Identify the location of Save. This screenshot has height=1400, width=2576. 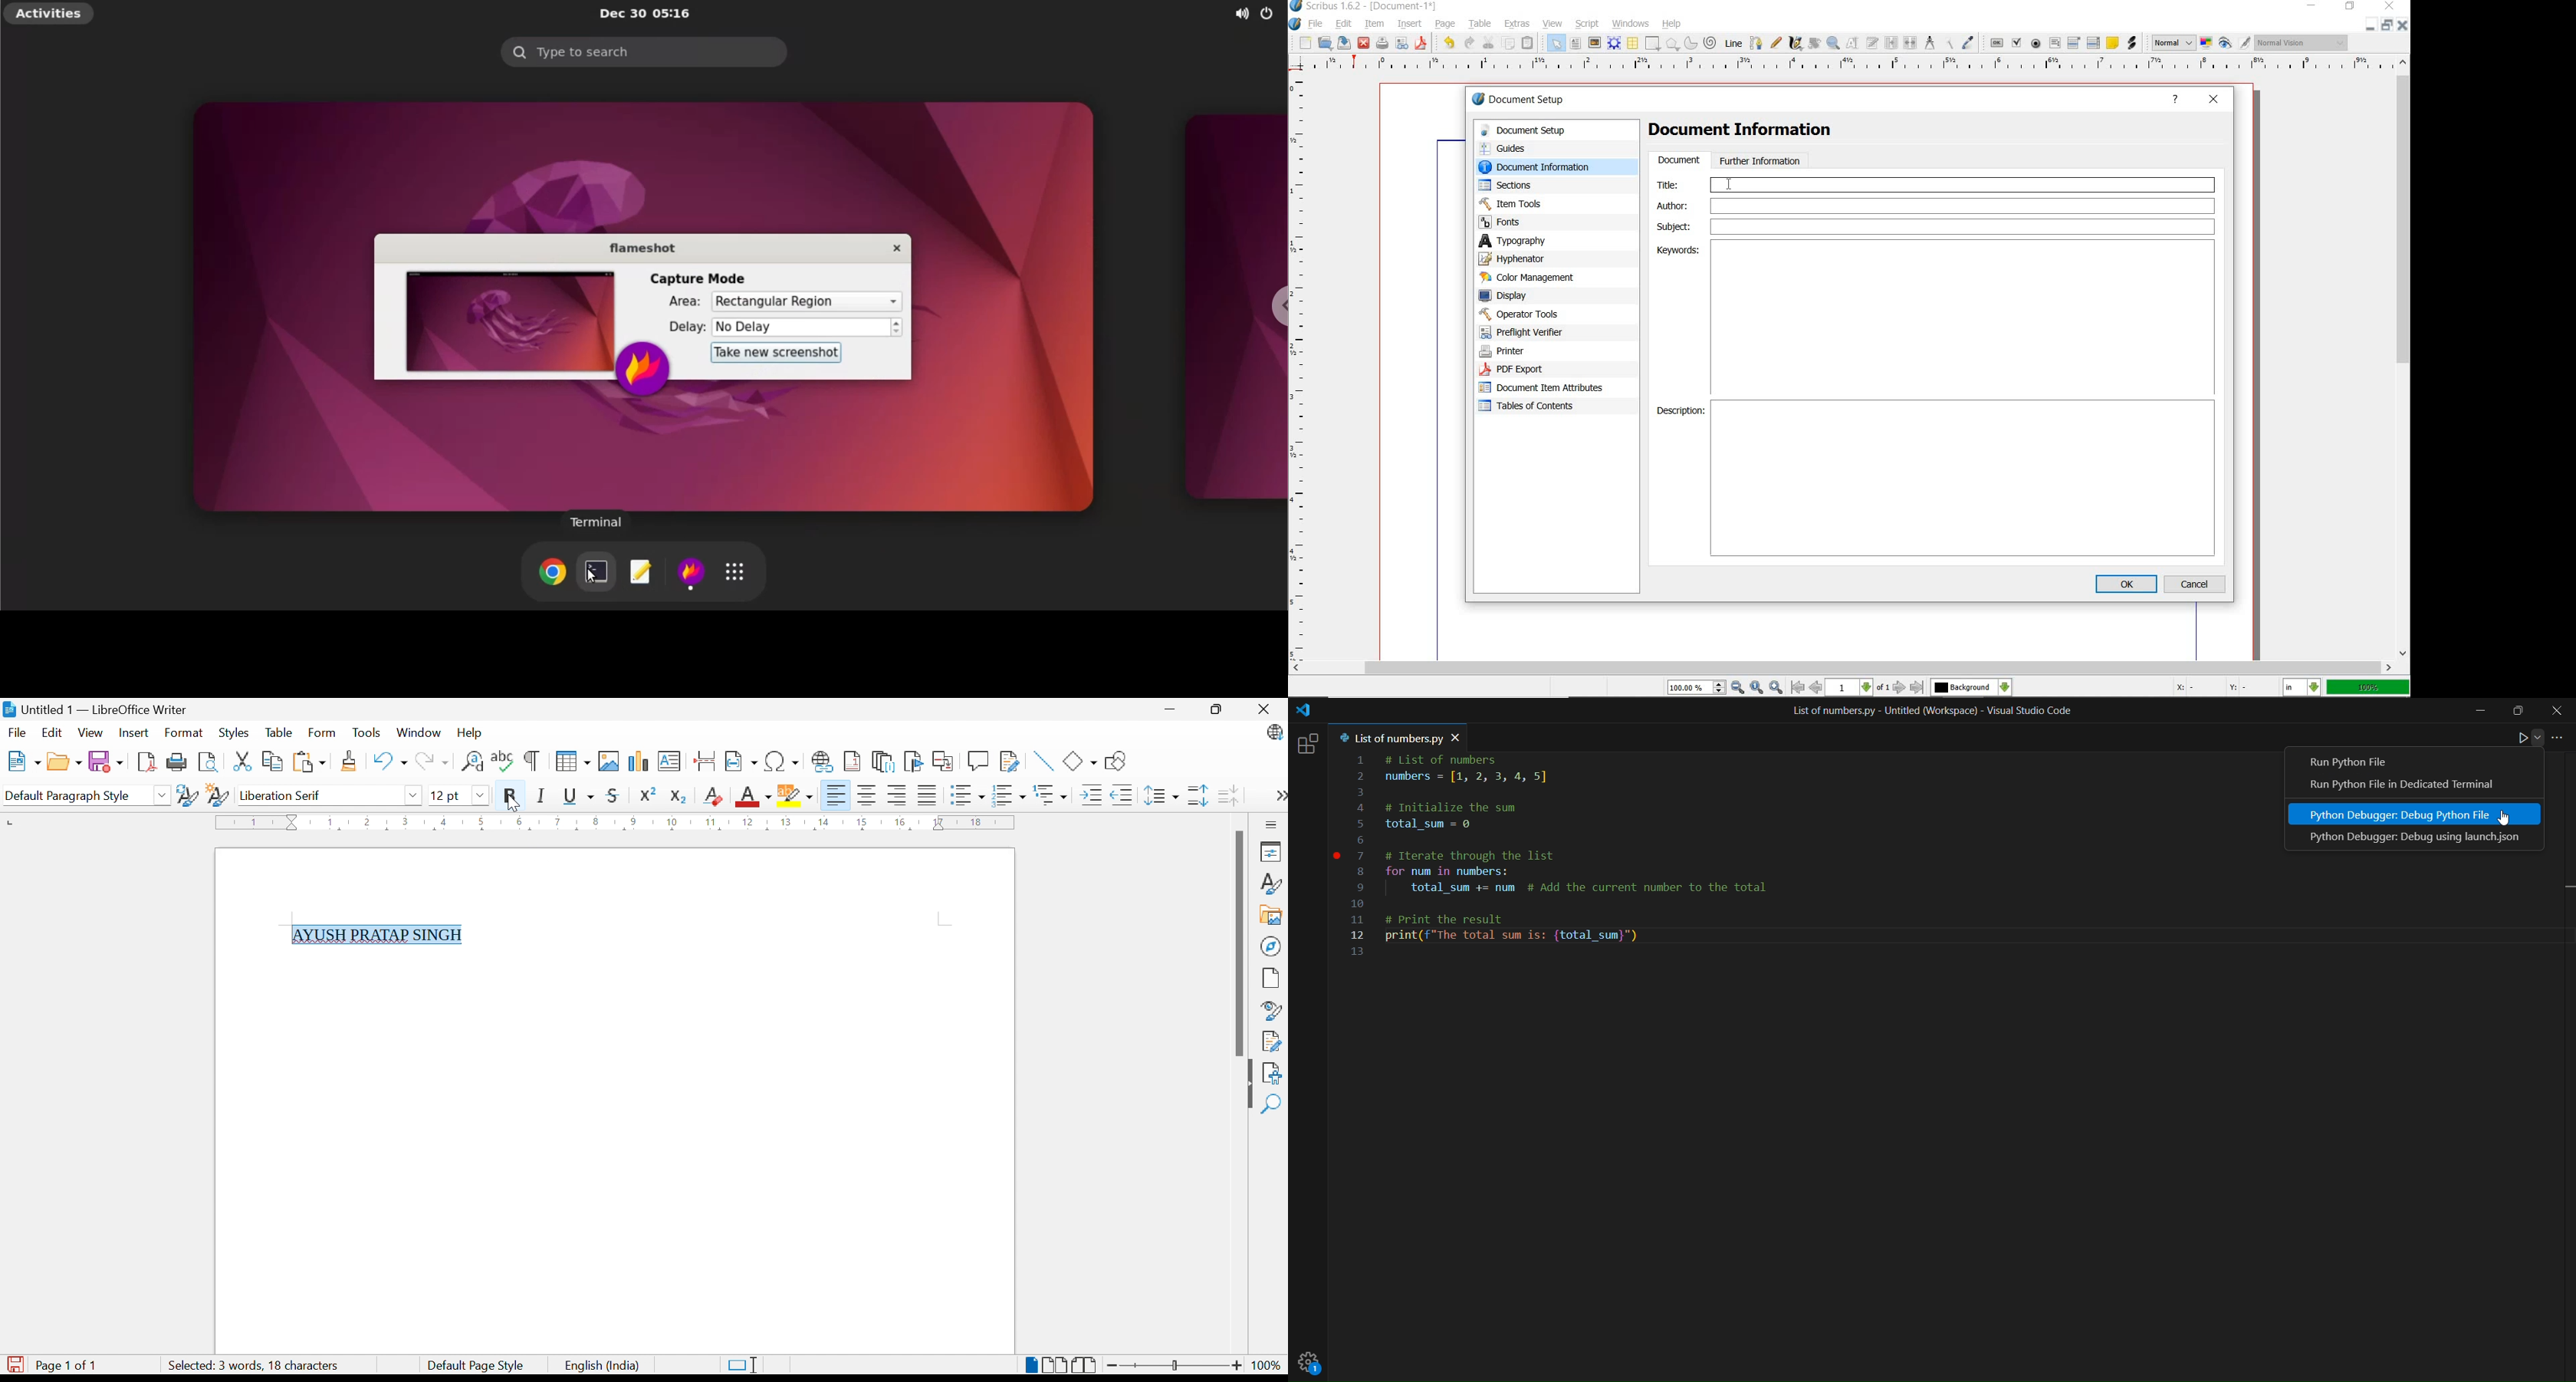
(107, 761).